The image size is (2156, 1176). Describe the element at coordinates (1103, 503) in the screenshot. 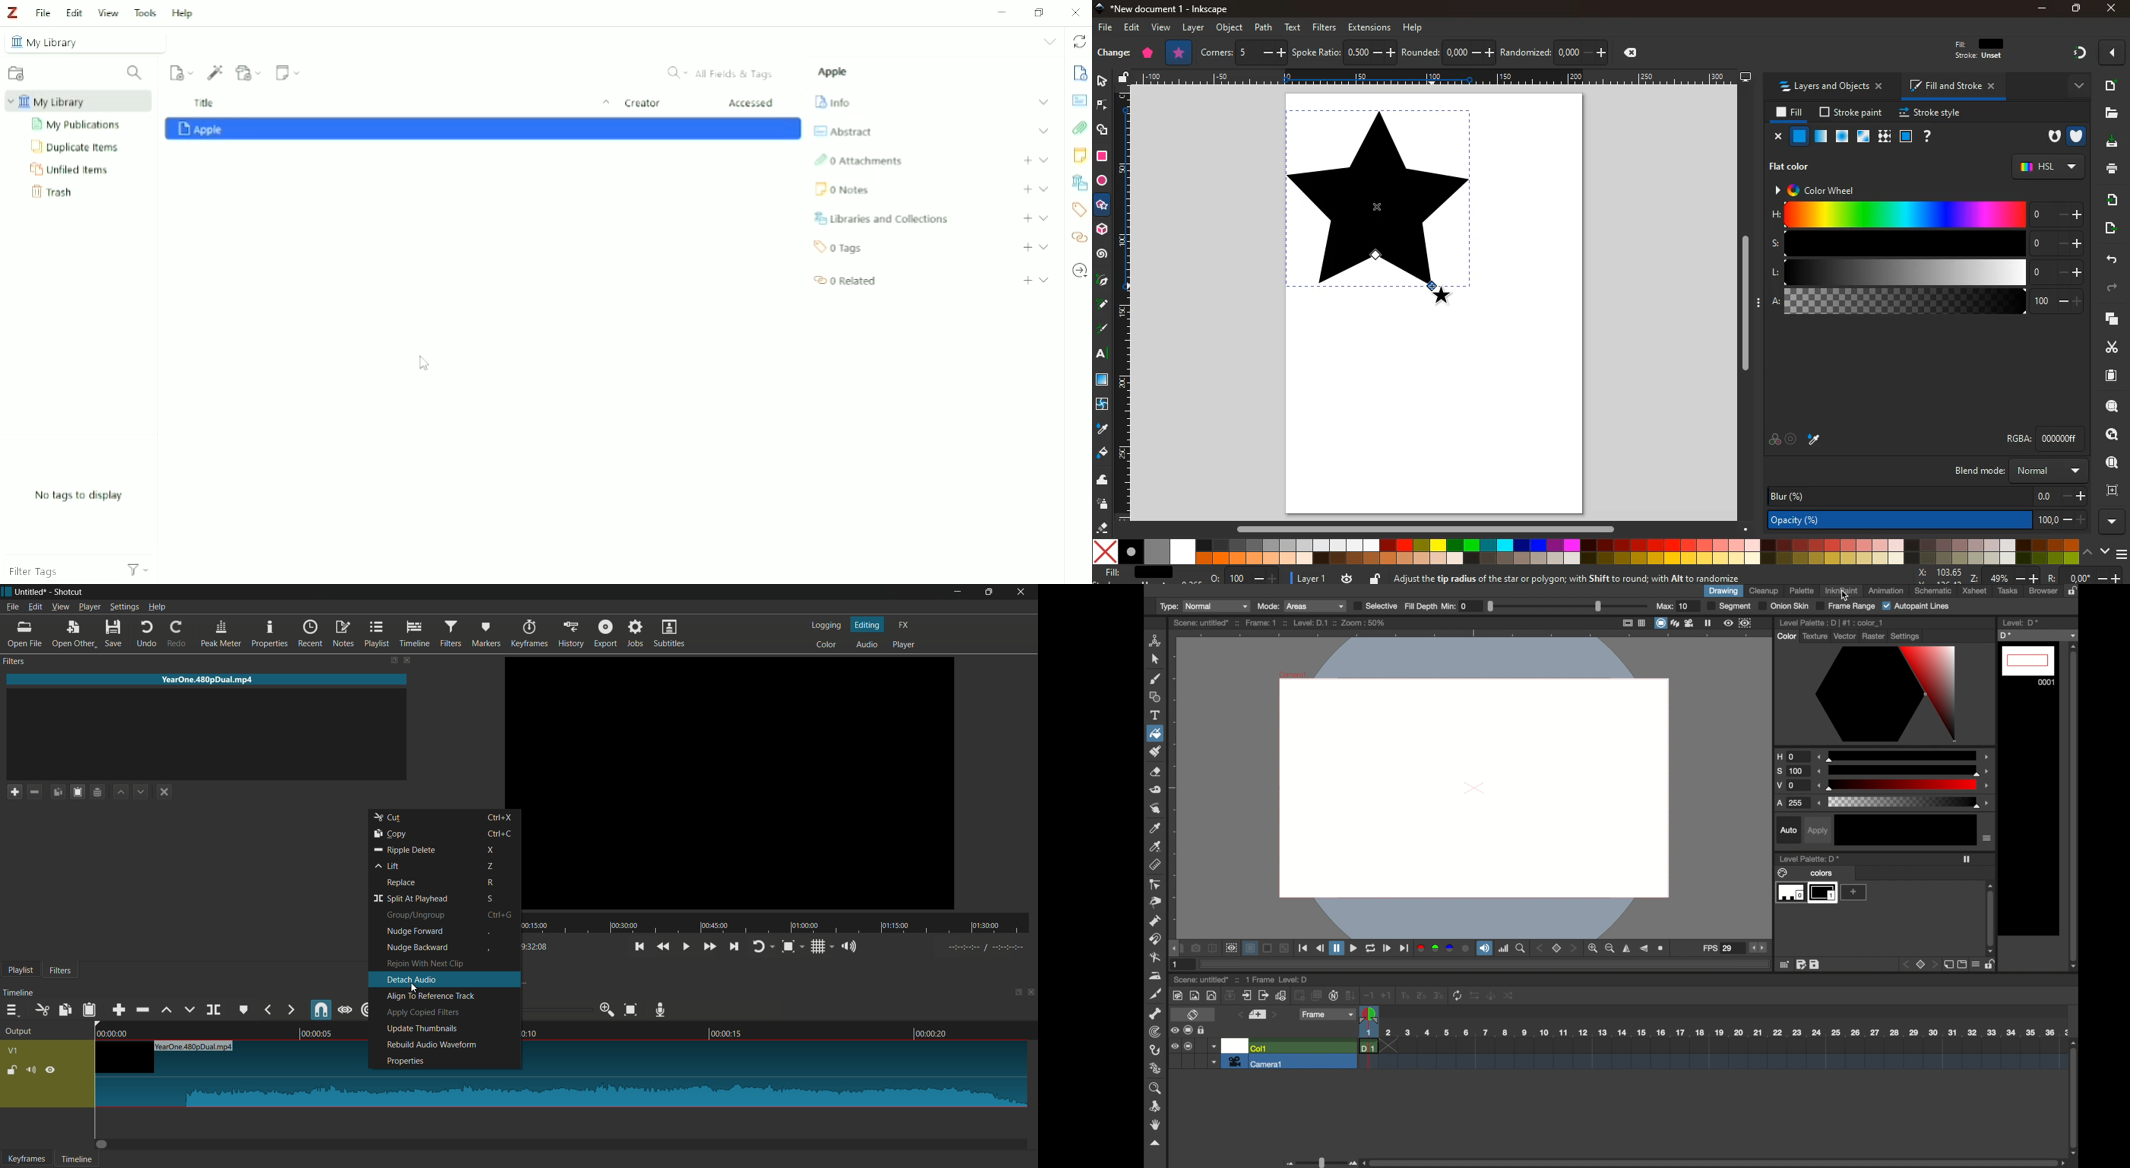

I see `spray` at that location.